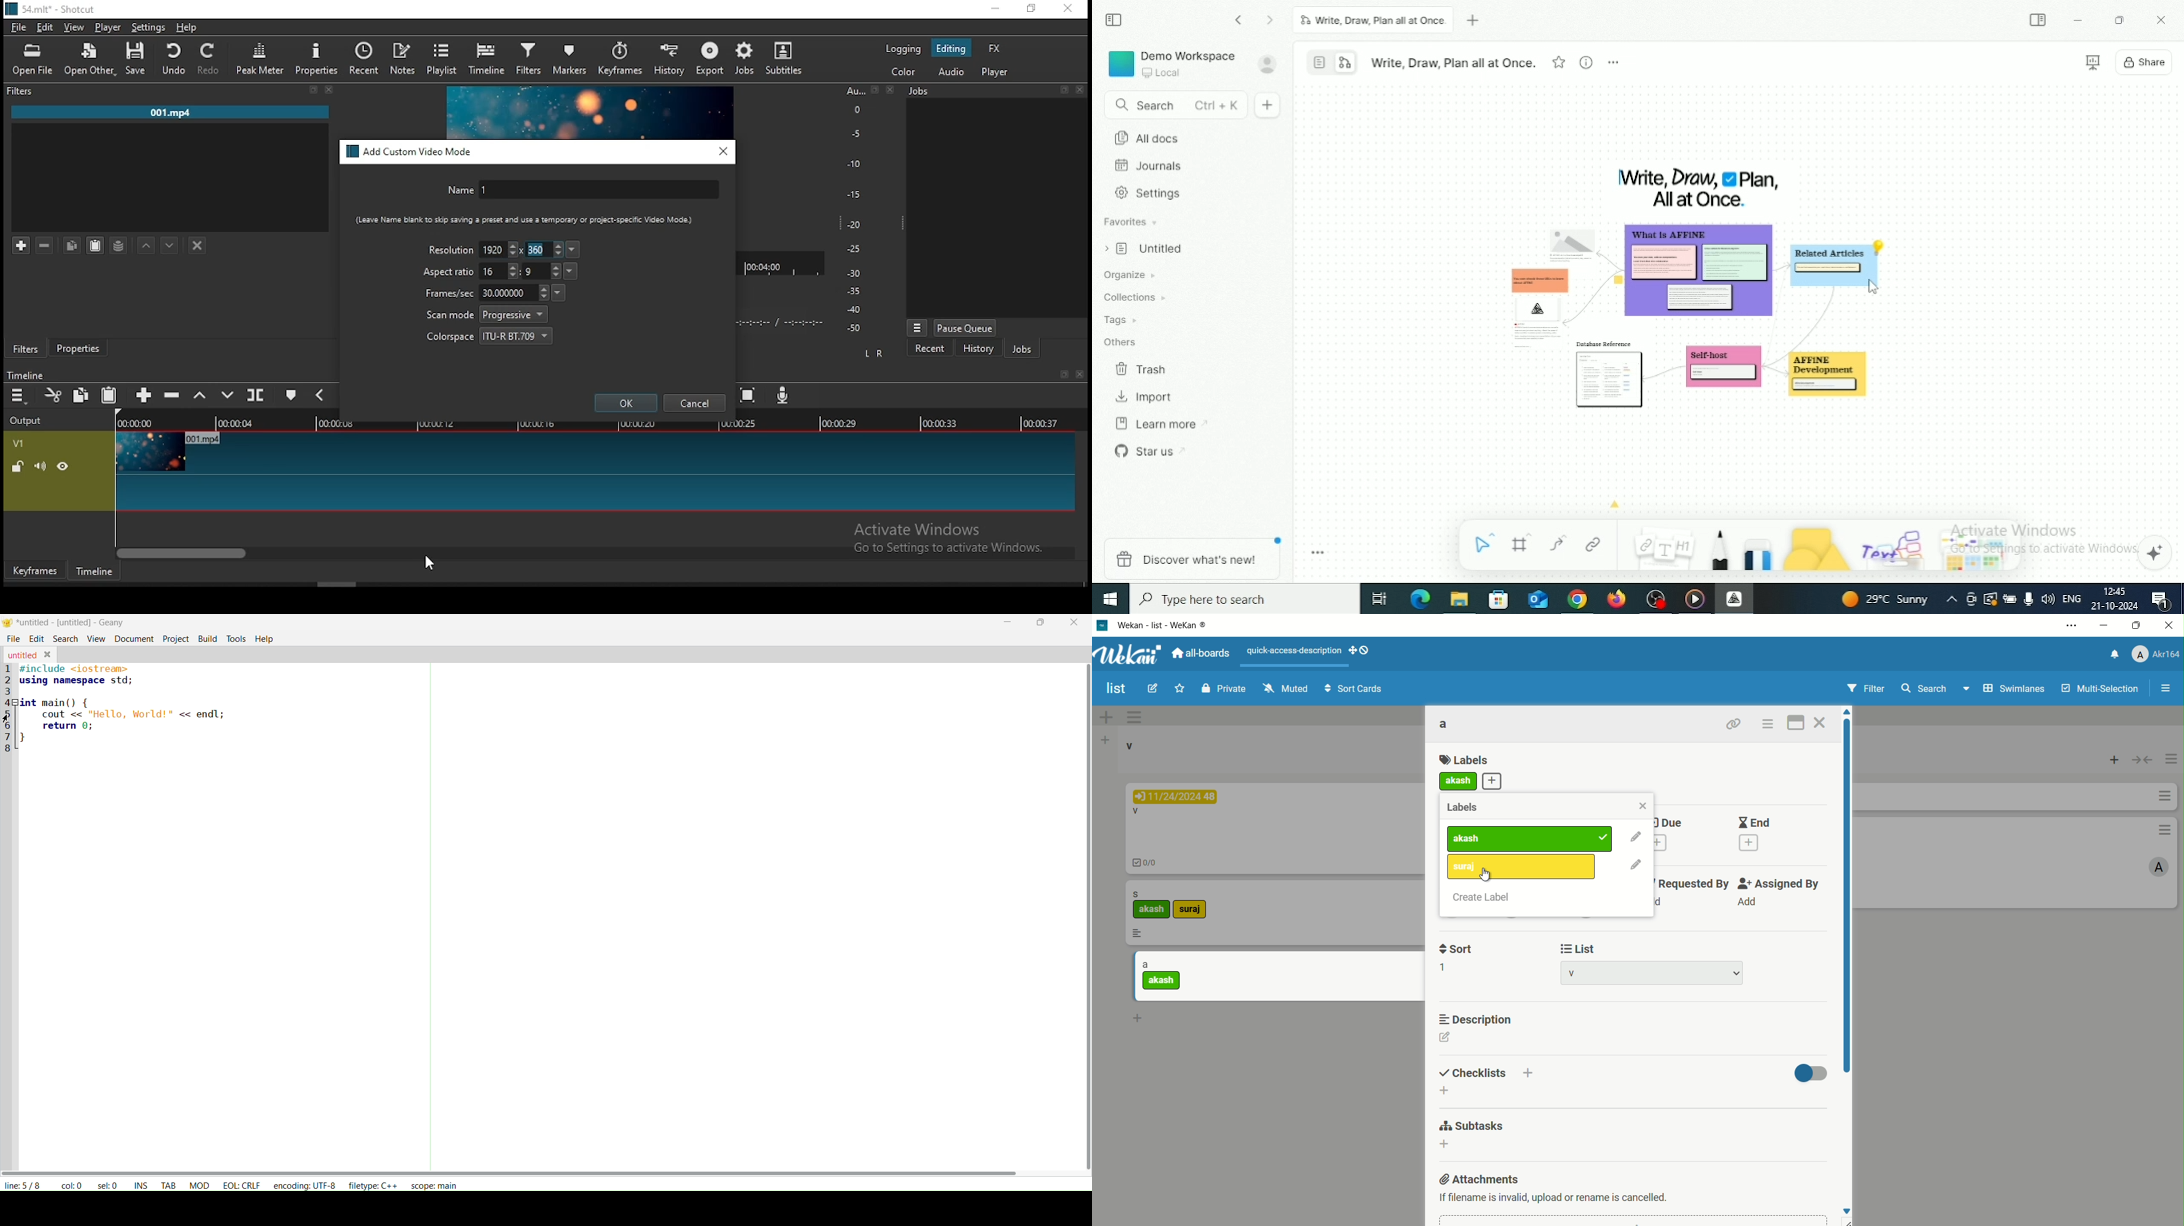 Image resolution: width=2184 pixels, height=1232 pixels. What do you see at coordinates (903, 48) in the screenshot?
I see `logging` at bounding box center [903, 48].